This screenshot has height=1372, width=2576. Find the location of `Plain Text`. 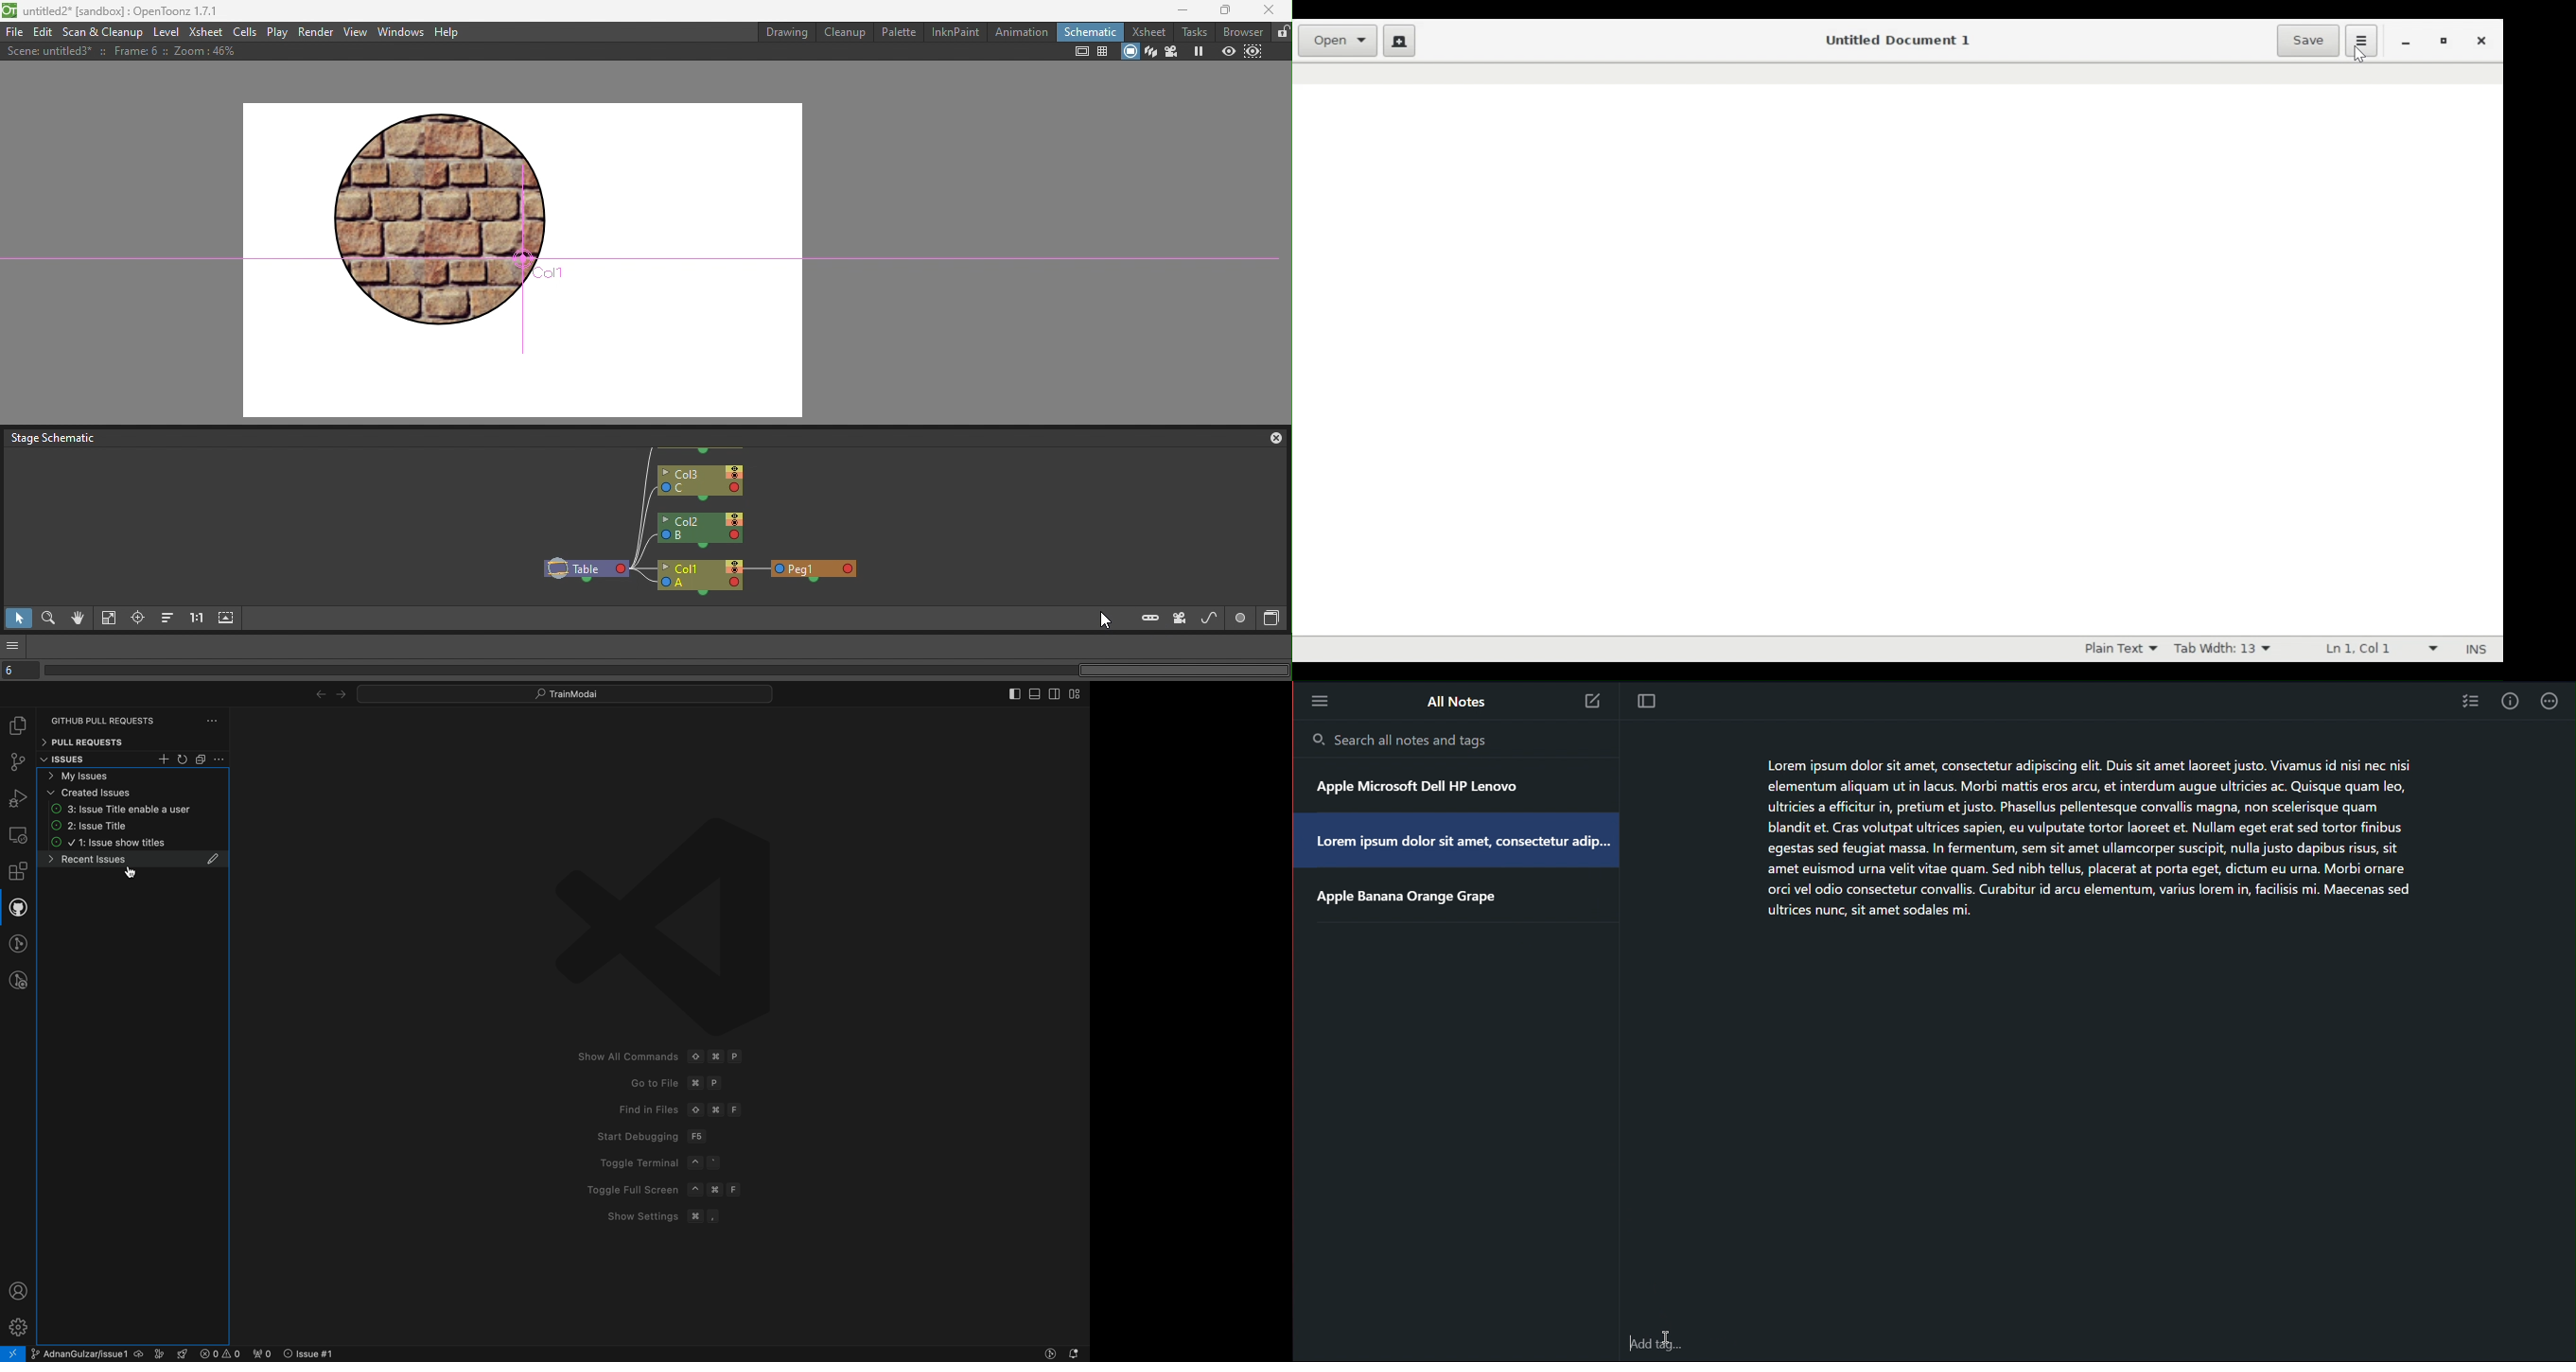

Plain Text is located at coordinates (2115, 648).